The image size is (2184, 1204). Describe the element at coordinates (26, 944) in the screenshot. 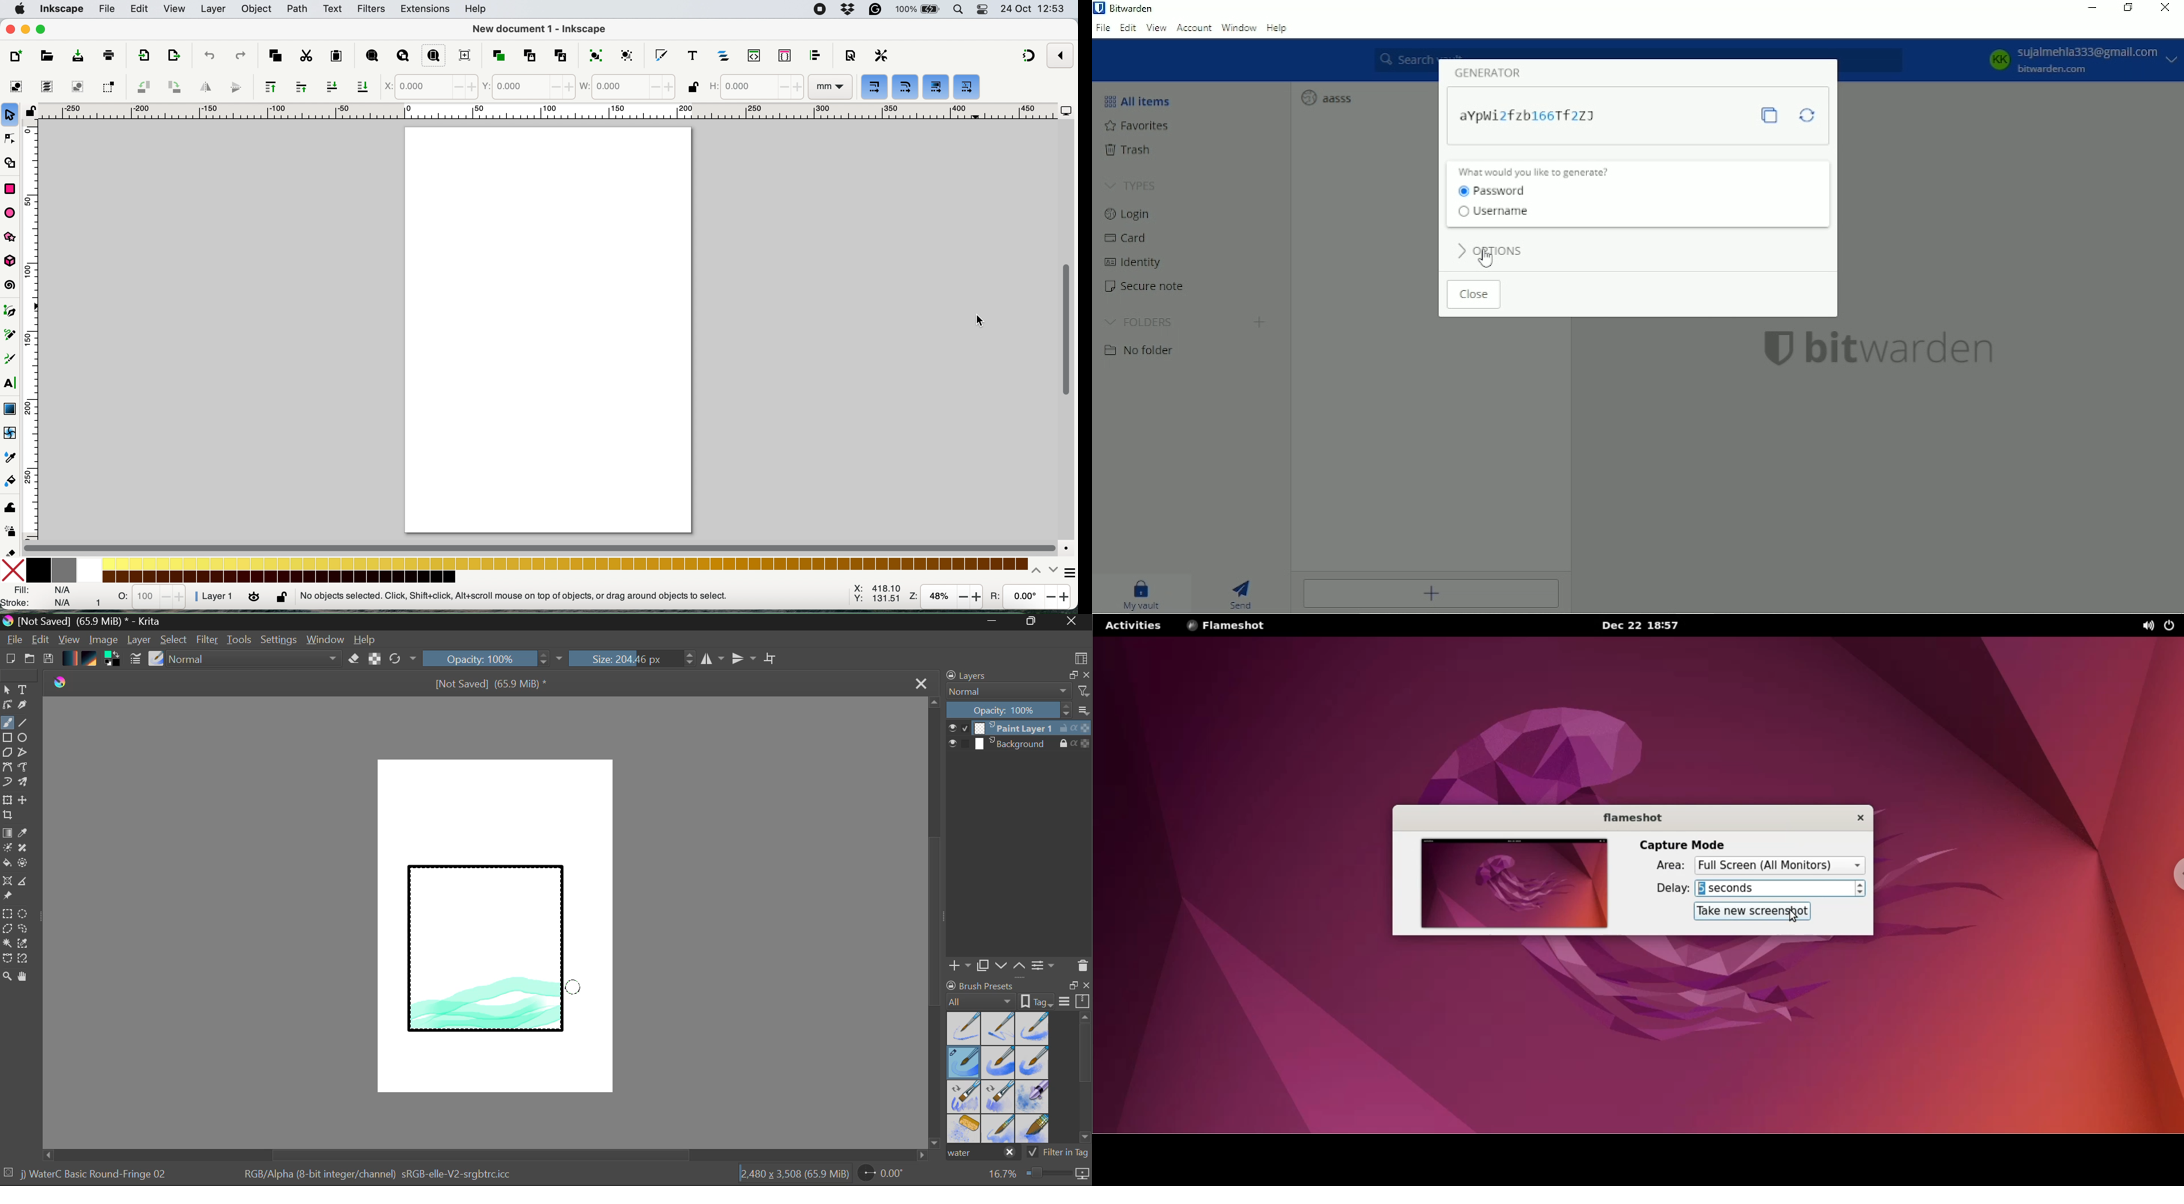

I see `Similar Color Selector` at that location.